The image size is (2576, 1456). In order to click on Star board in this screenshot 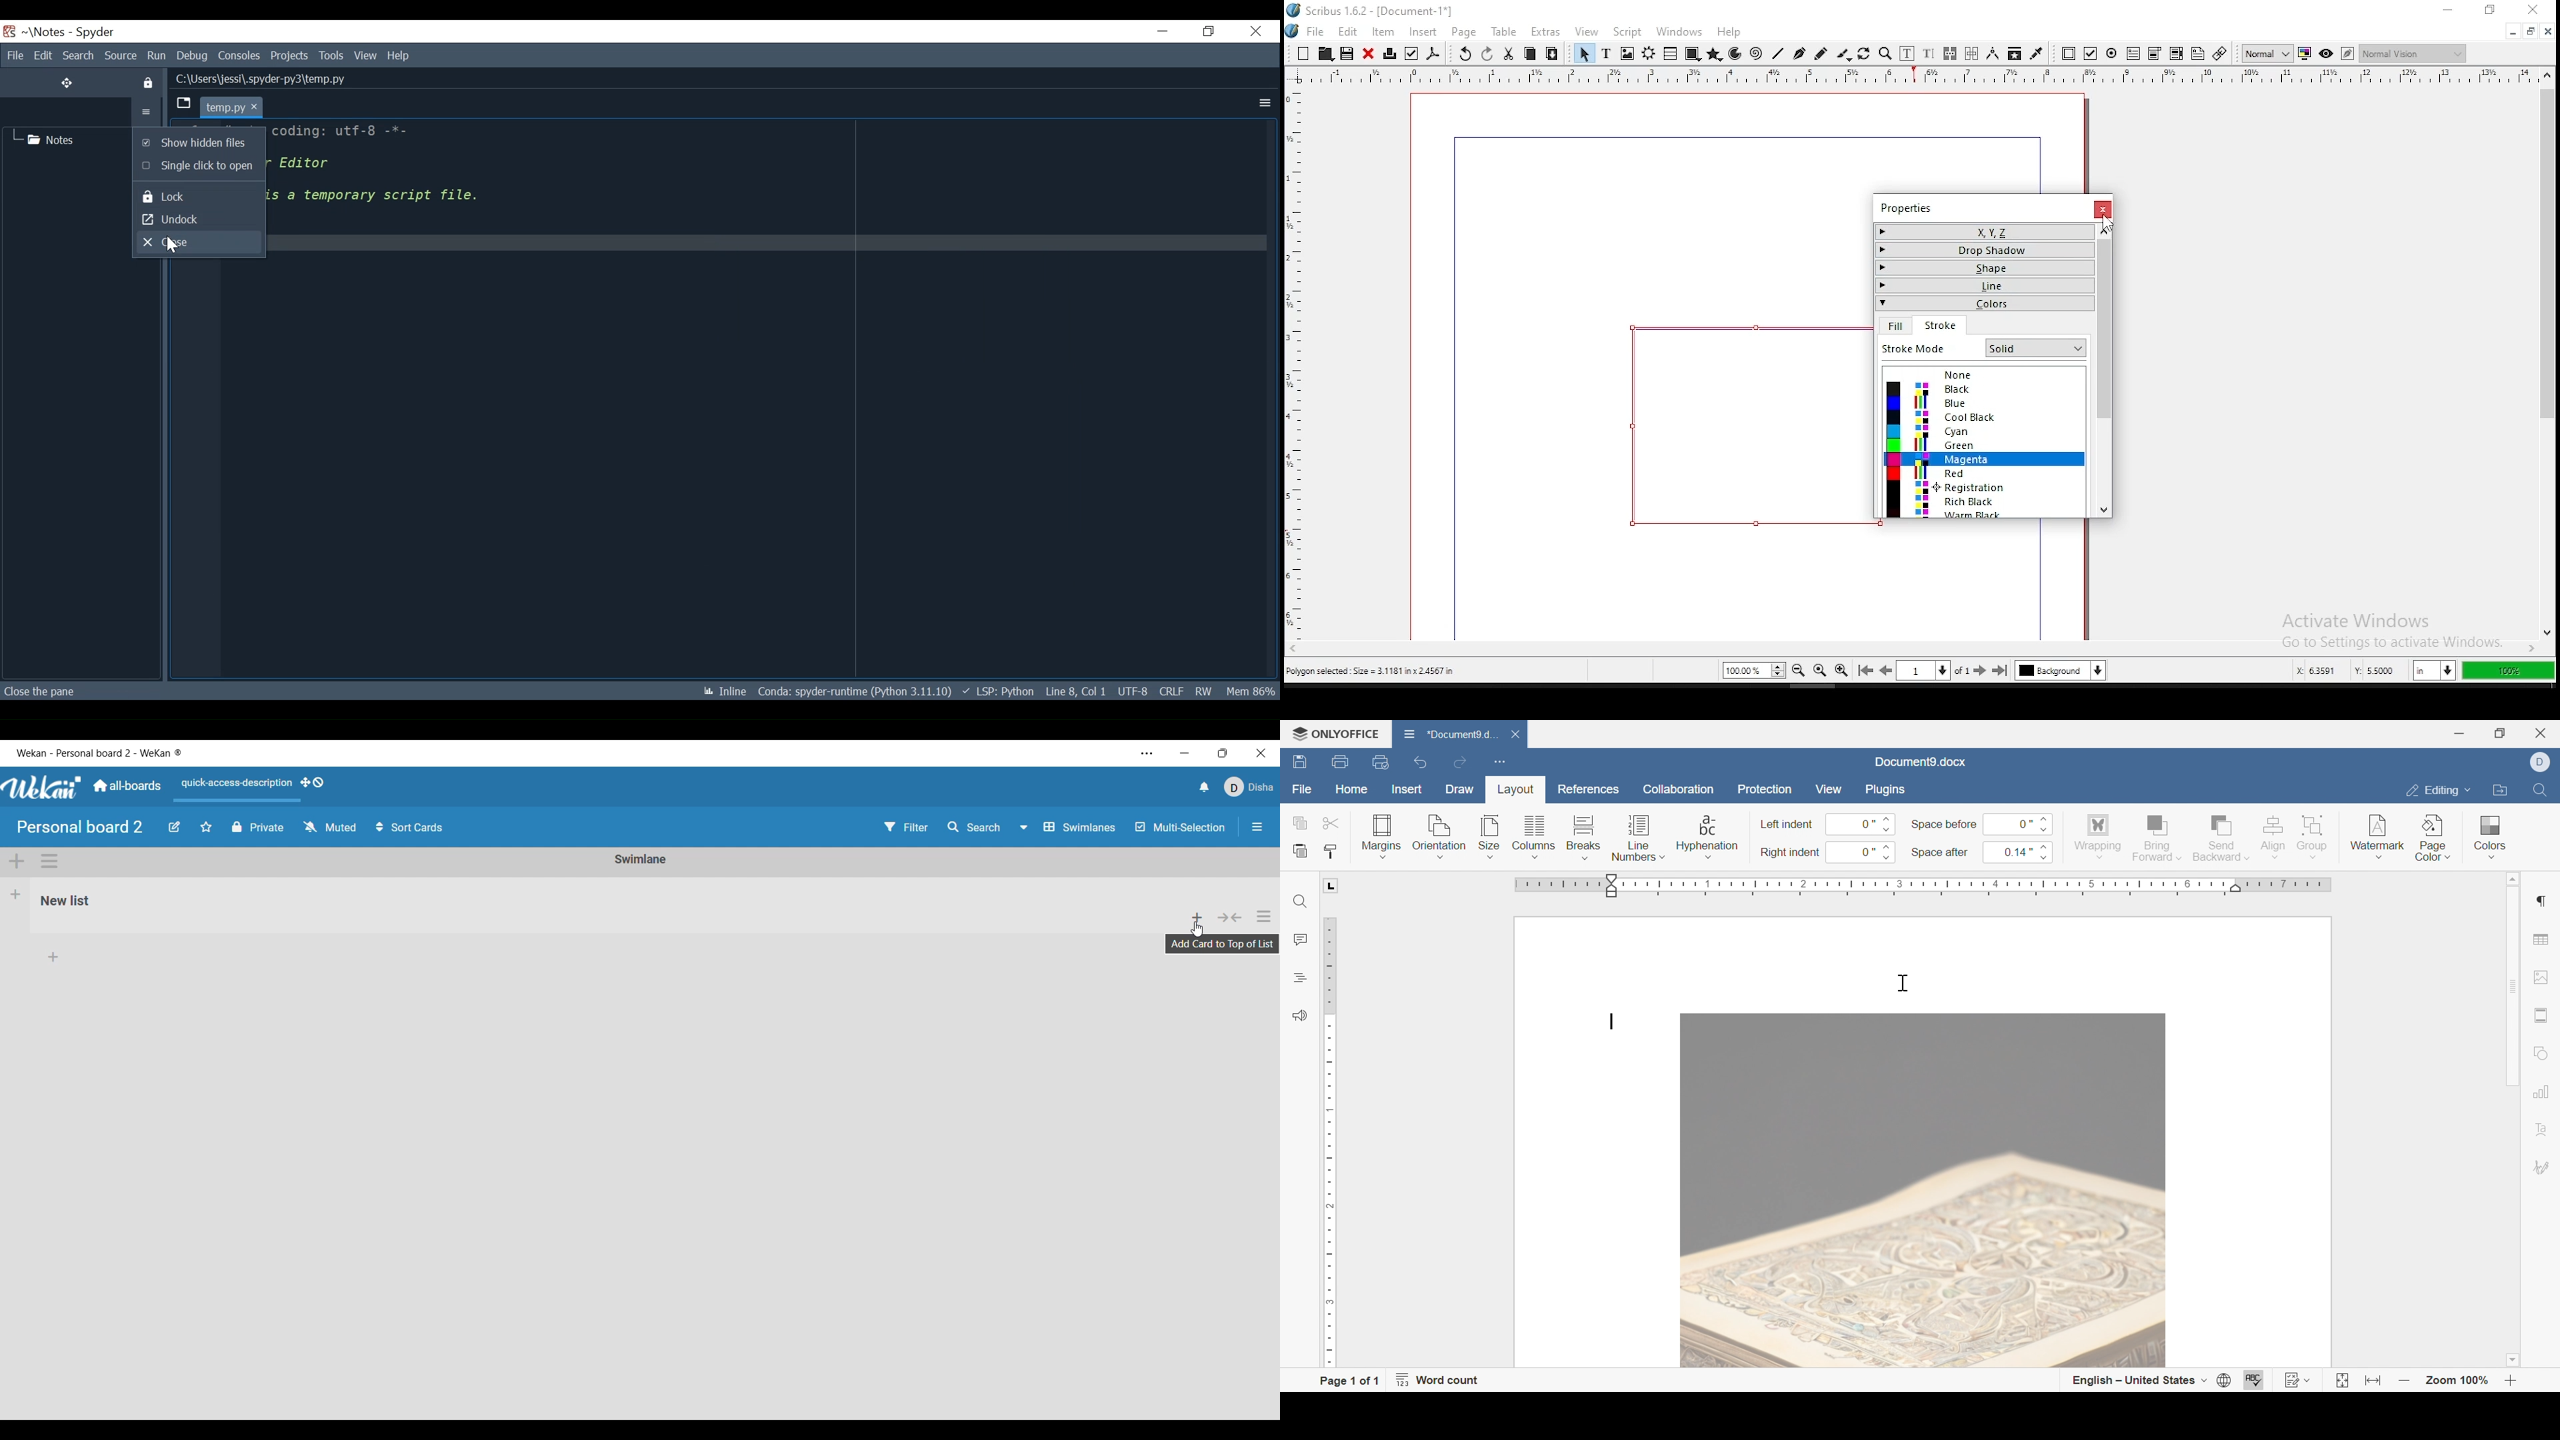, I will do `click(206, 827)`.